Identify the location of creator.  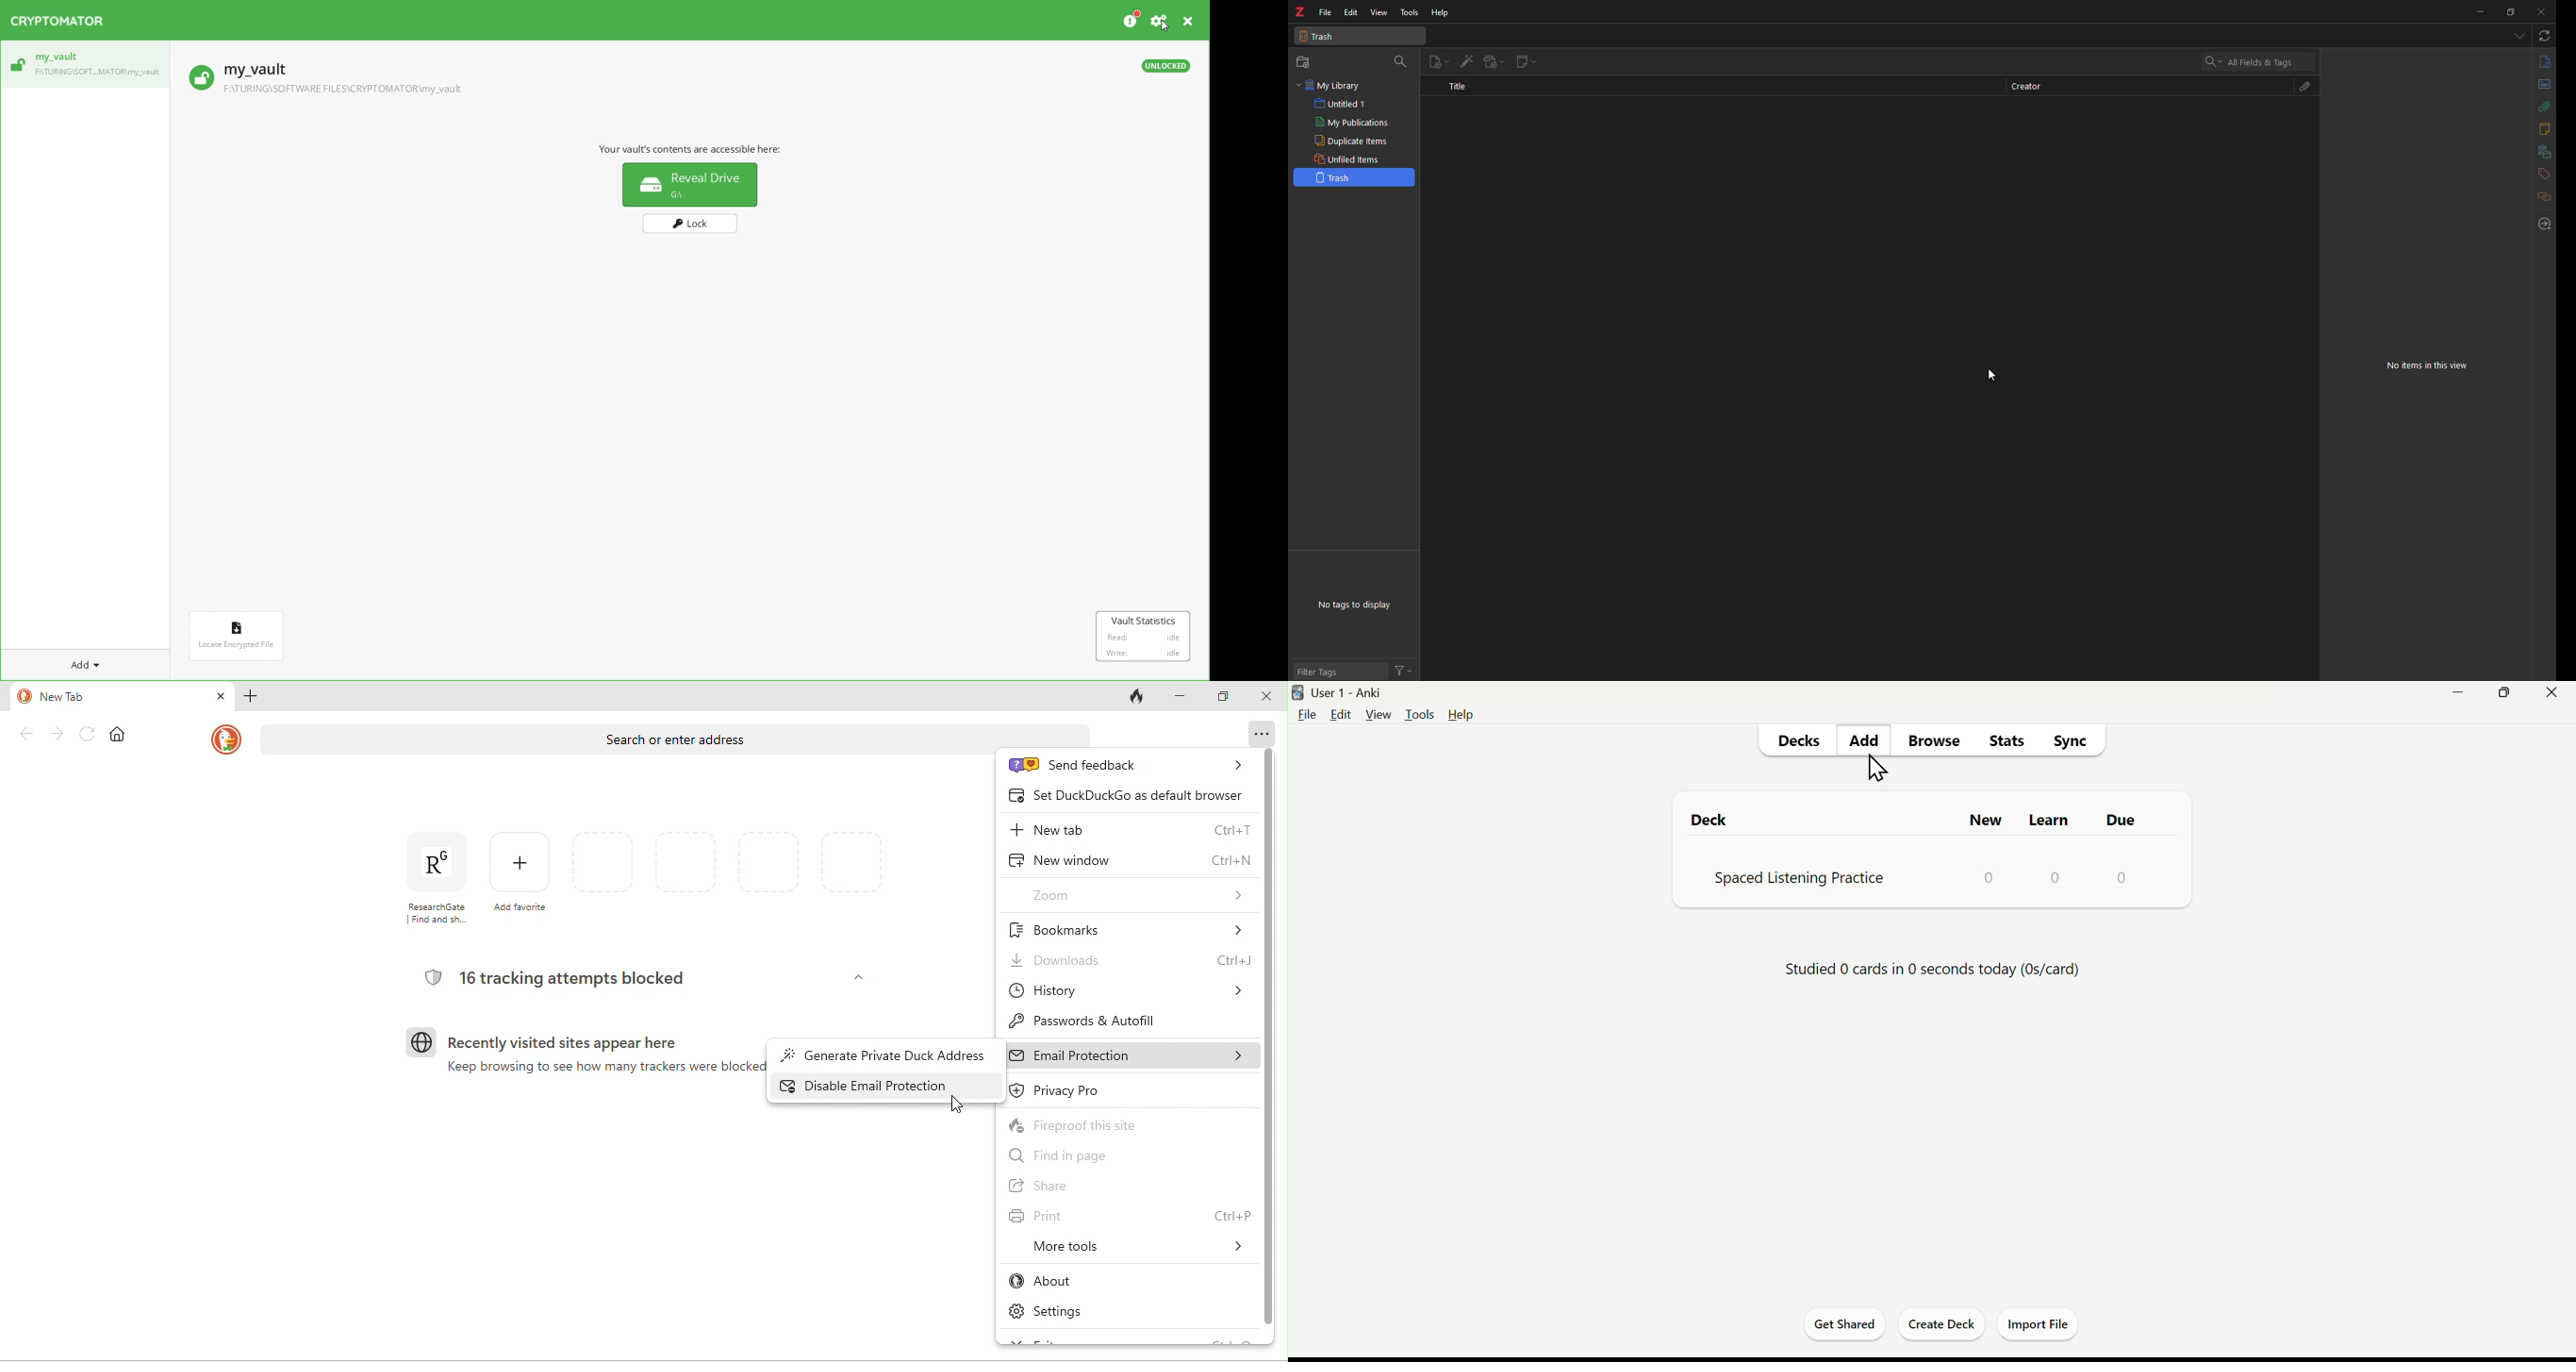
(2036, 87).